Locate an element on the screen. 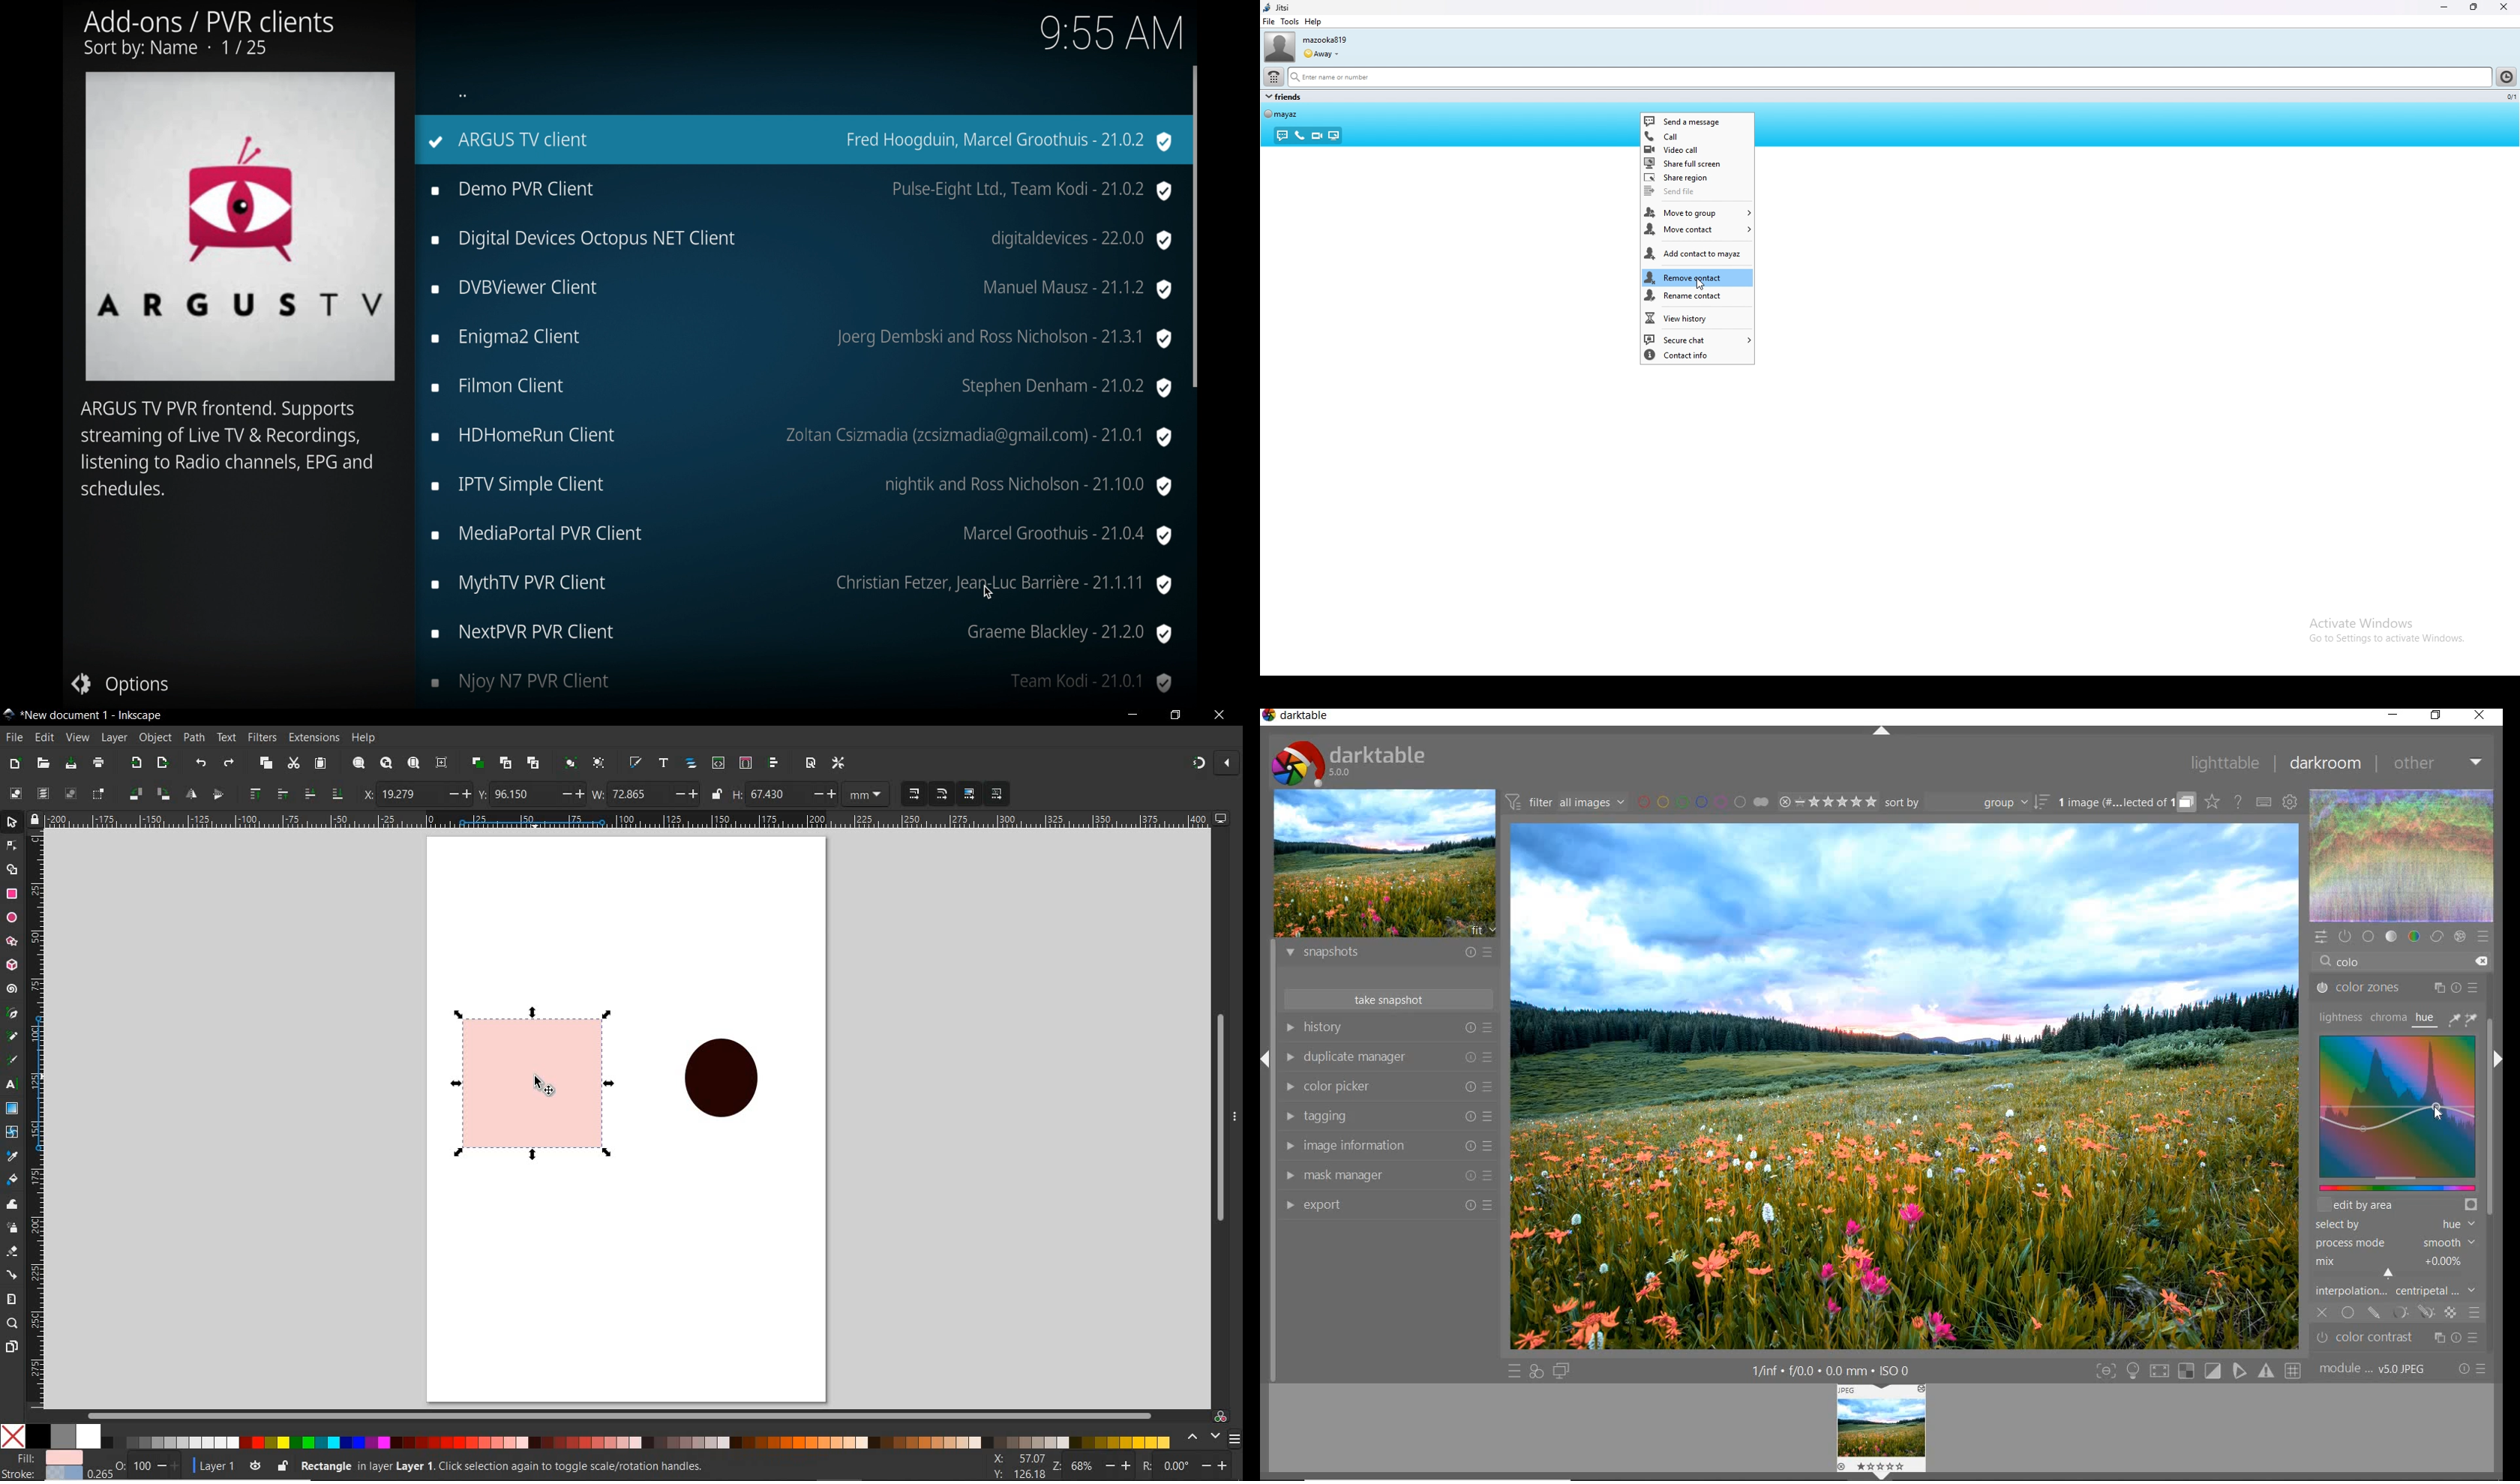 This screenshot has width=2520, height=1484. duplicate manager is located at coordinates (1391, 1059).